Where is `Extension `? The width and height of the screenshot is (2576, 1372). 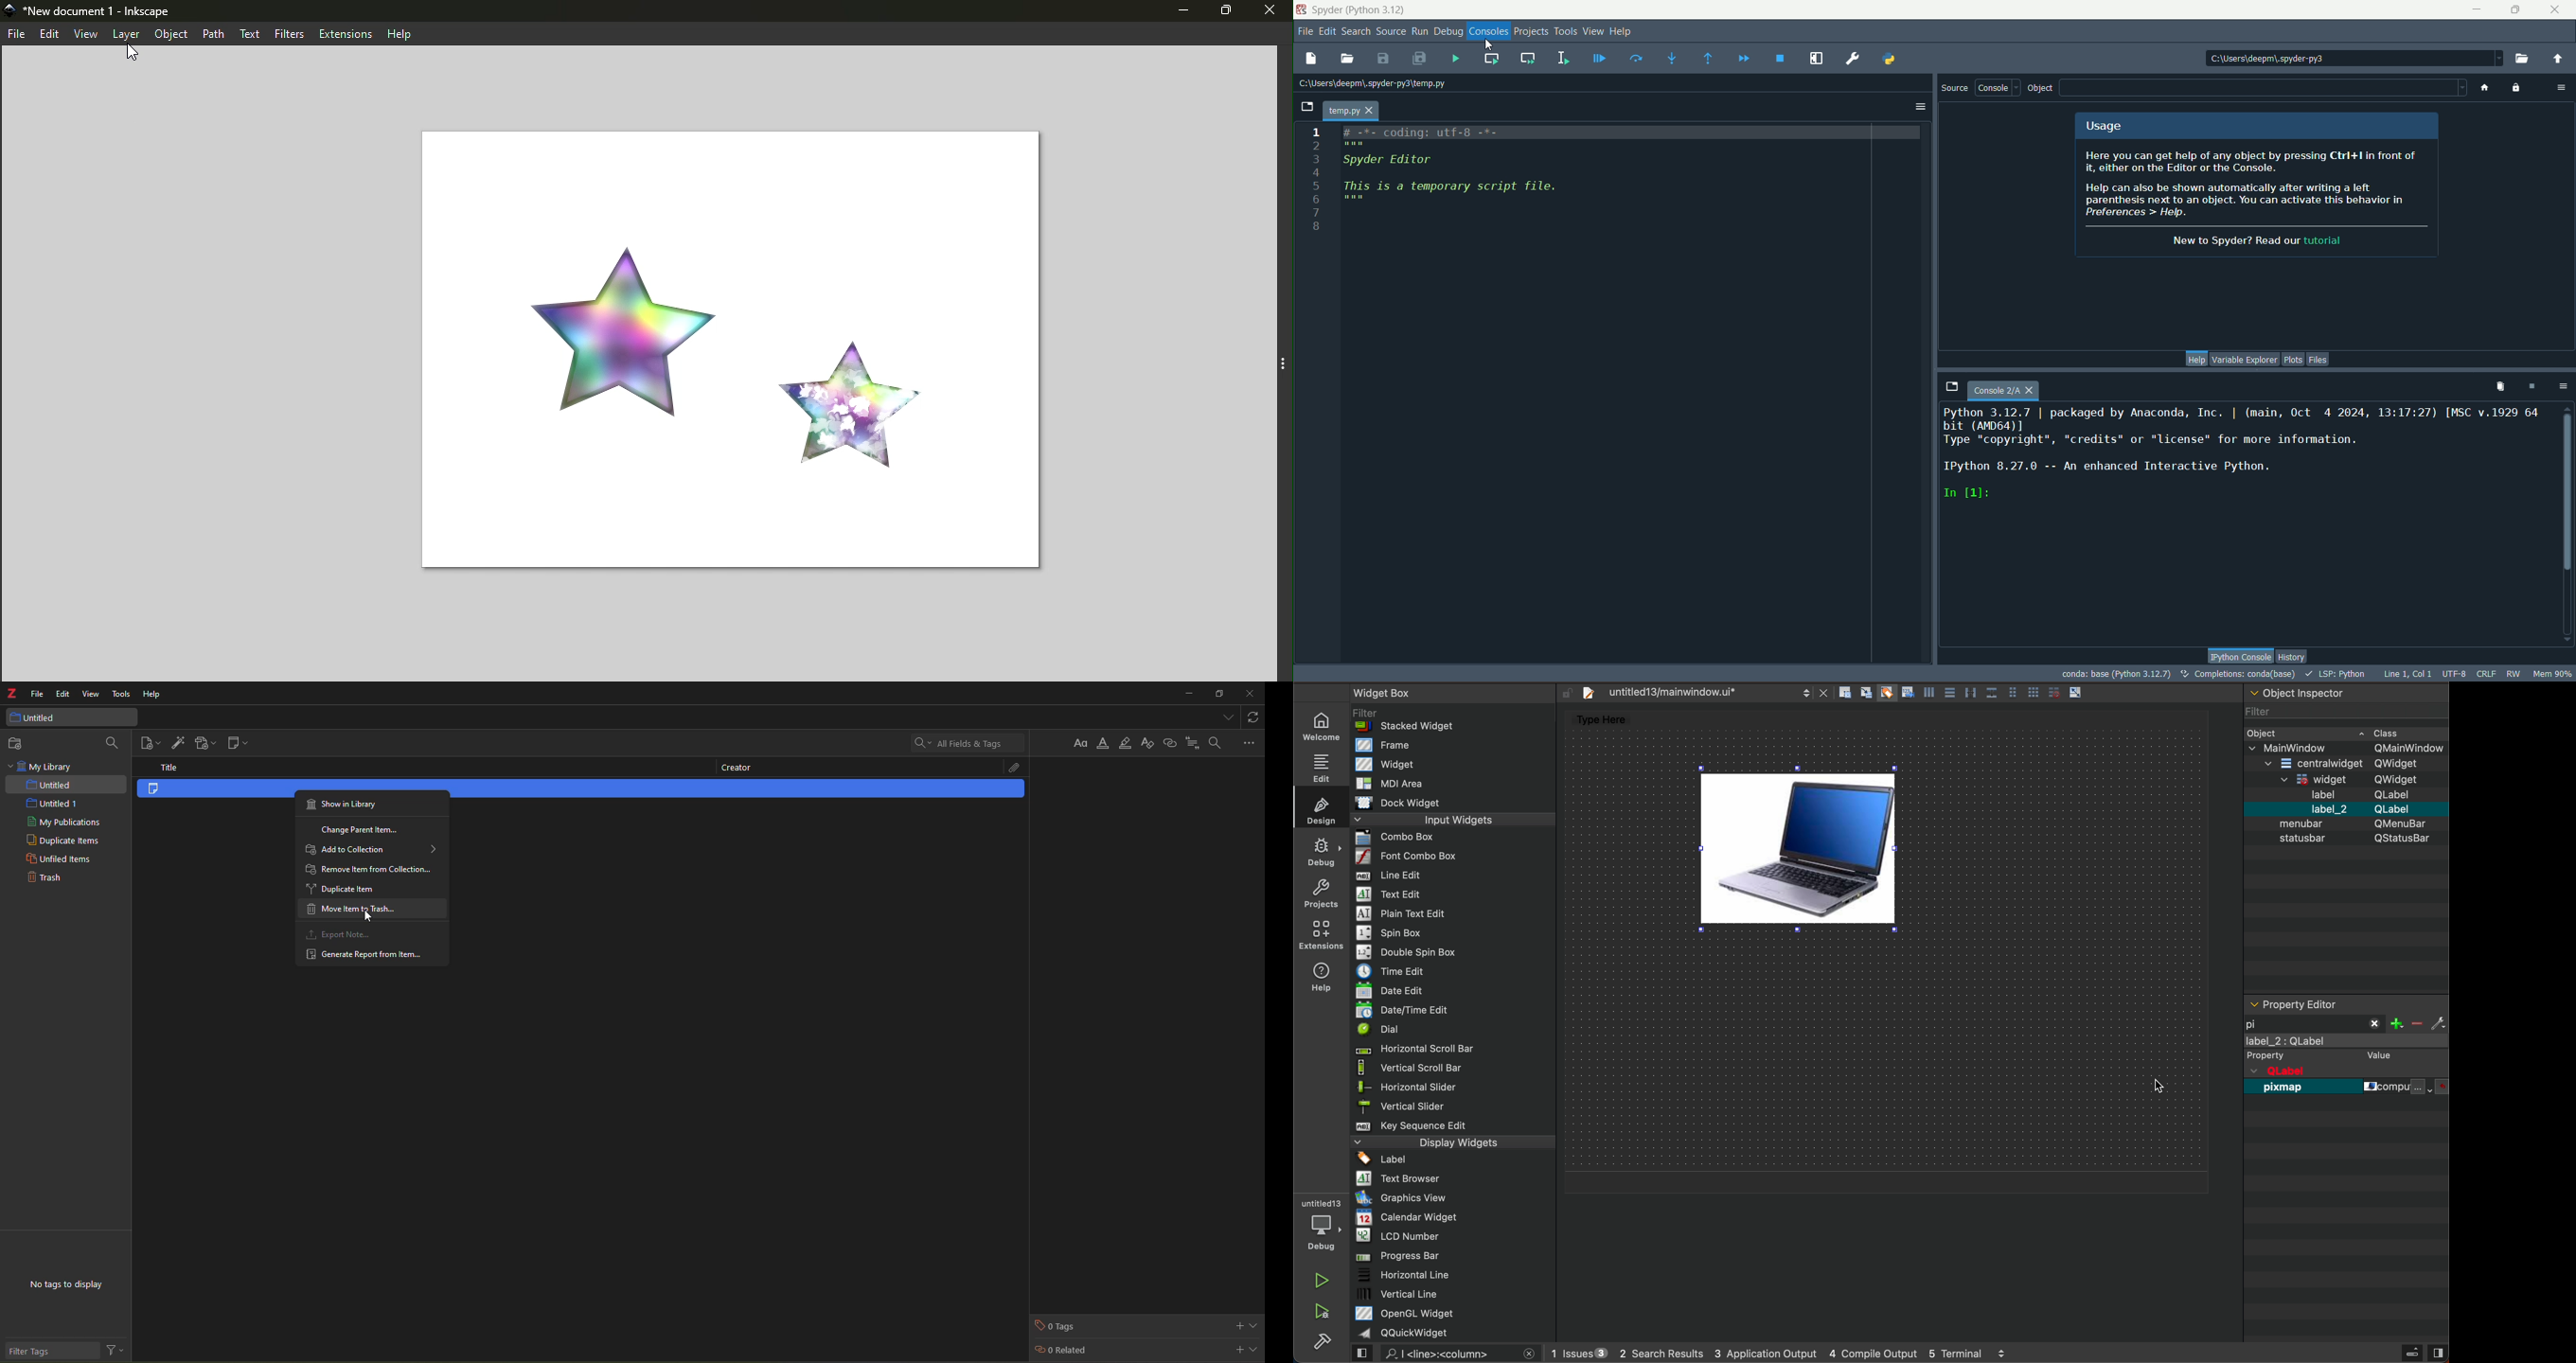 Extension  is located at coordinates (1321, 935).